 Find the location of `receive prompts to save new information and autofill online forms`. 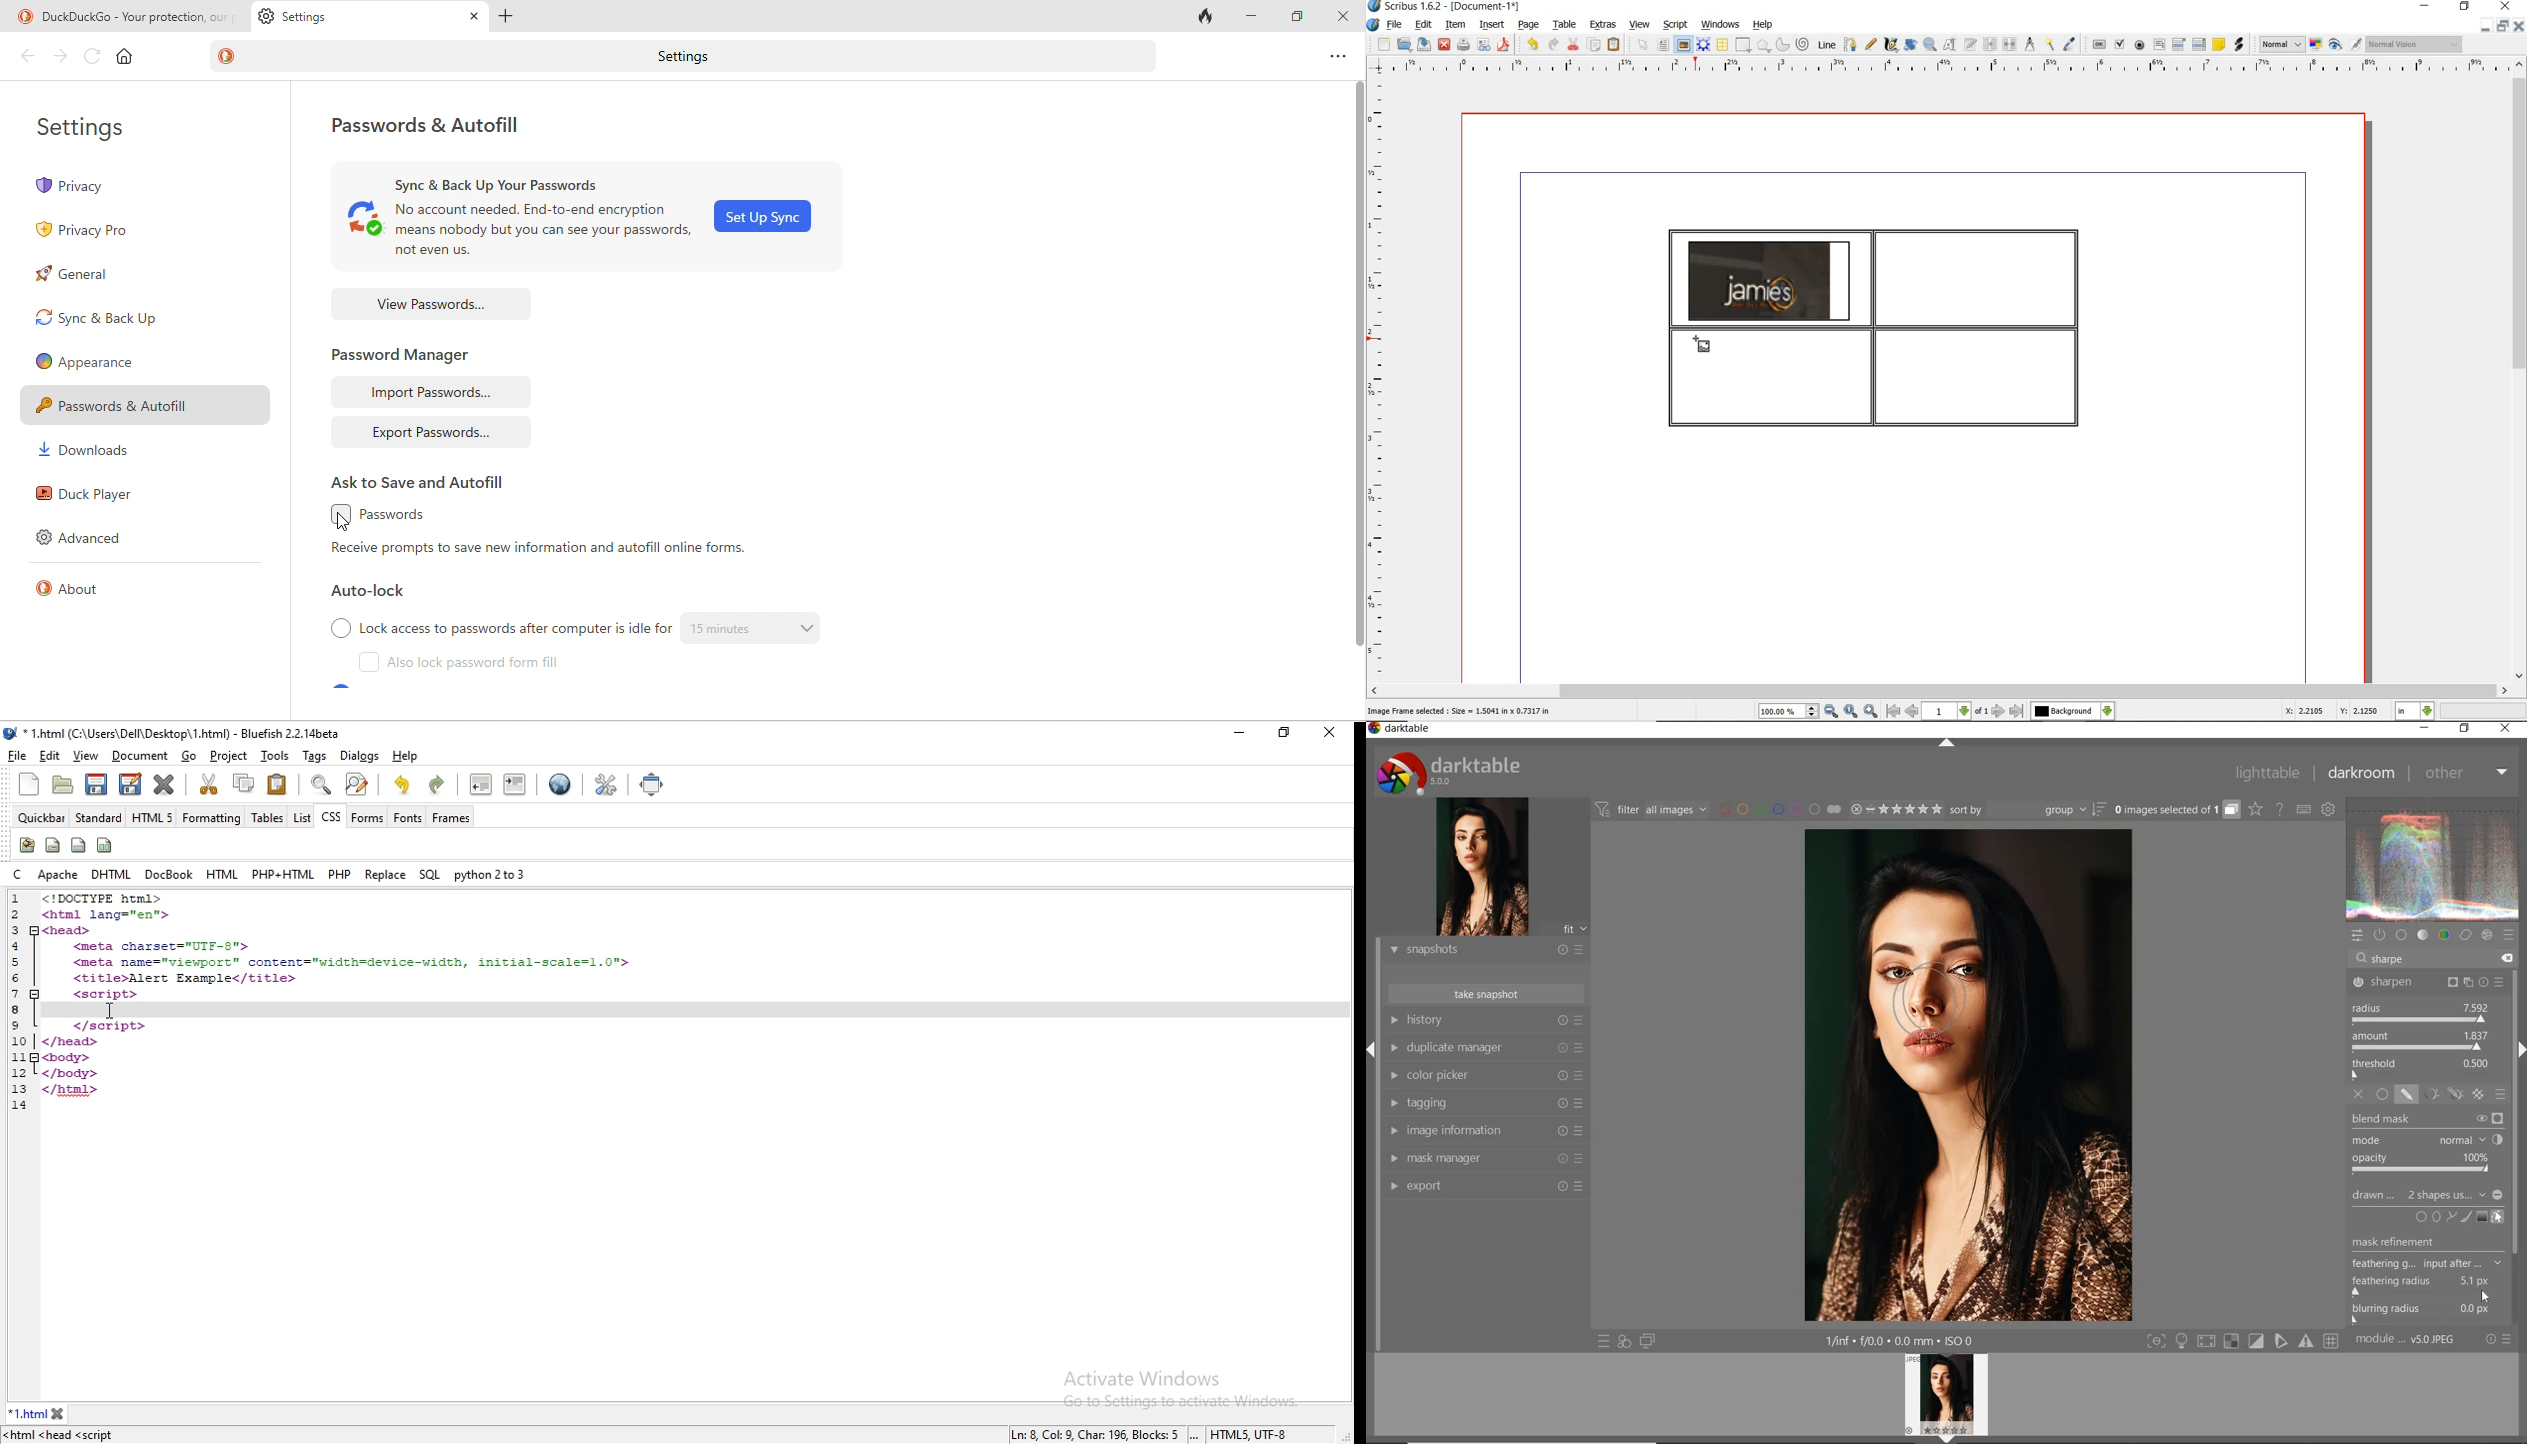

receive prompts to save new information and autofill online forms is located at coordinates (548, 551).